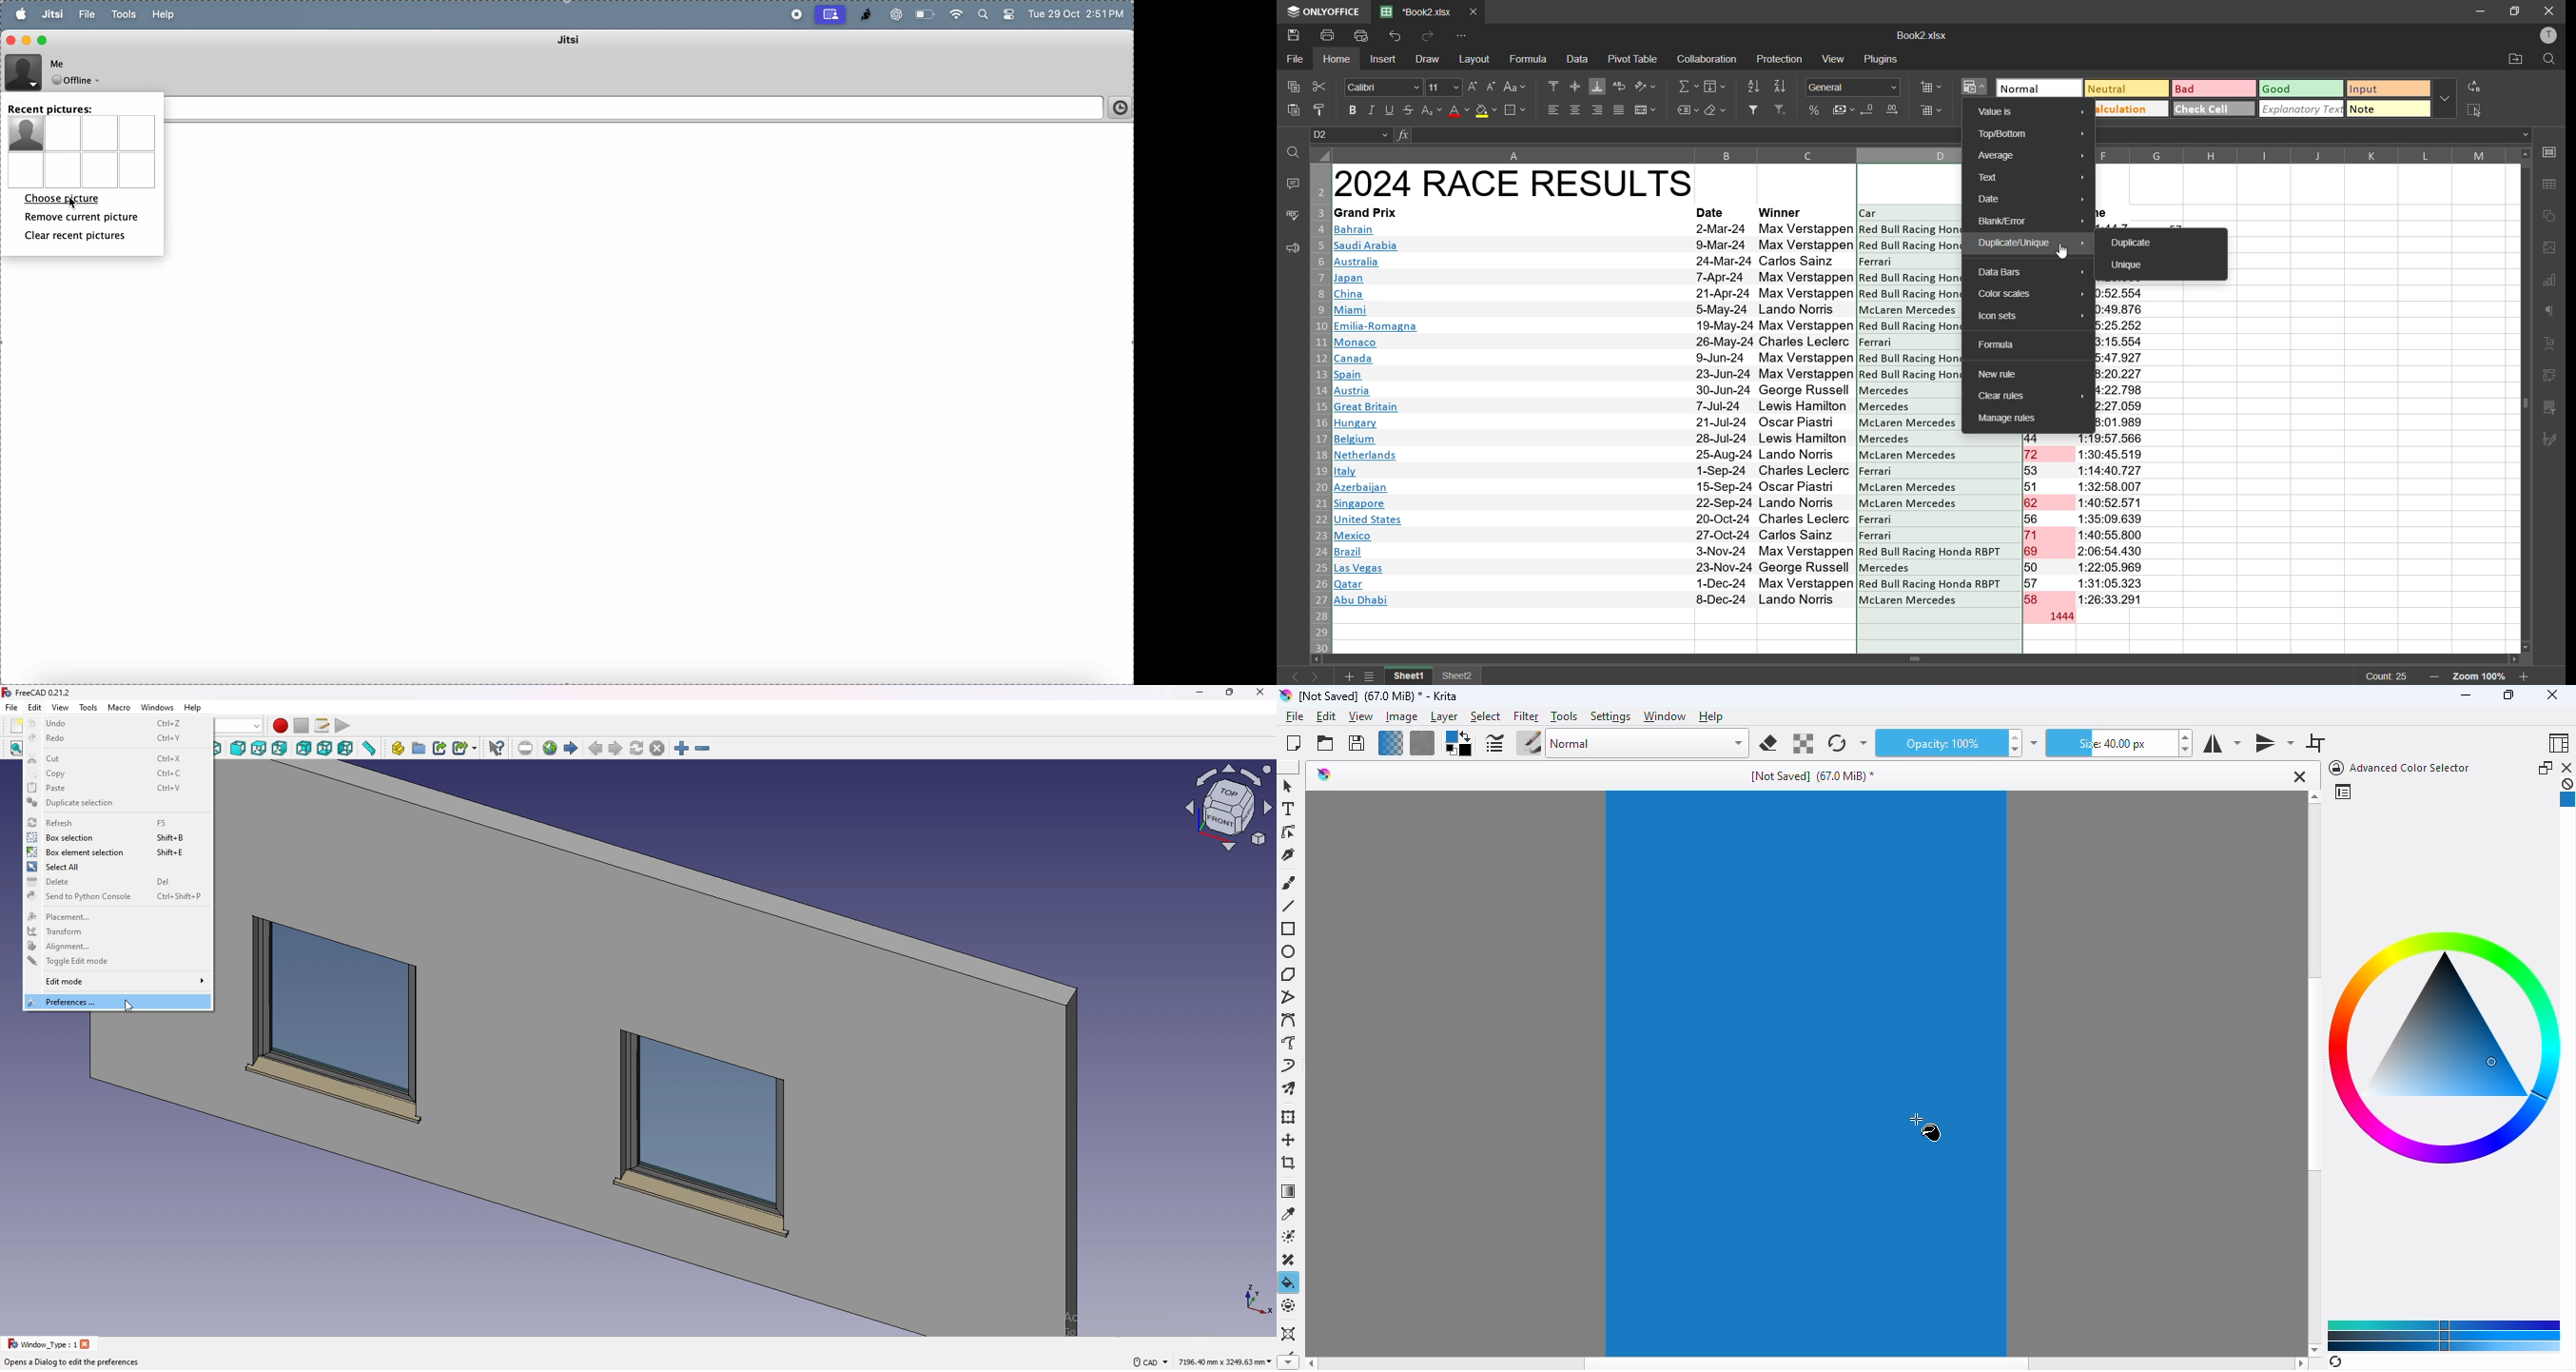  Describe the element at coordinates (85, 152) in the screenshot. I see `picture menu` at that location.